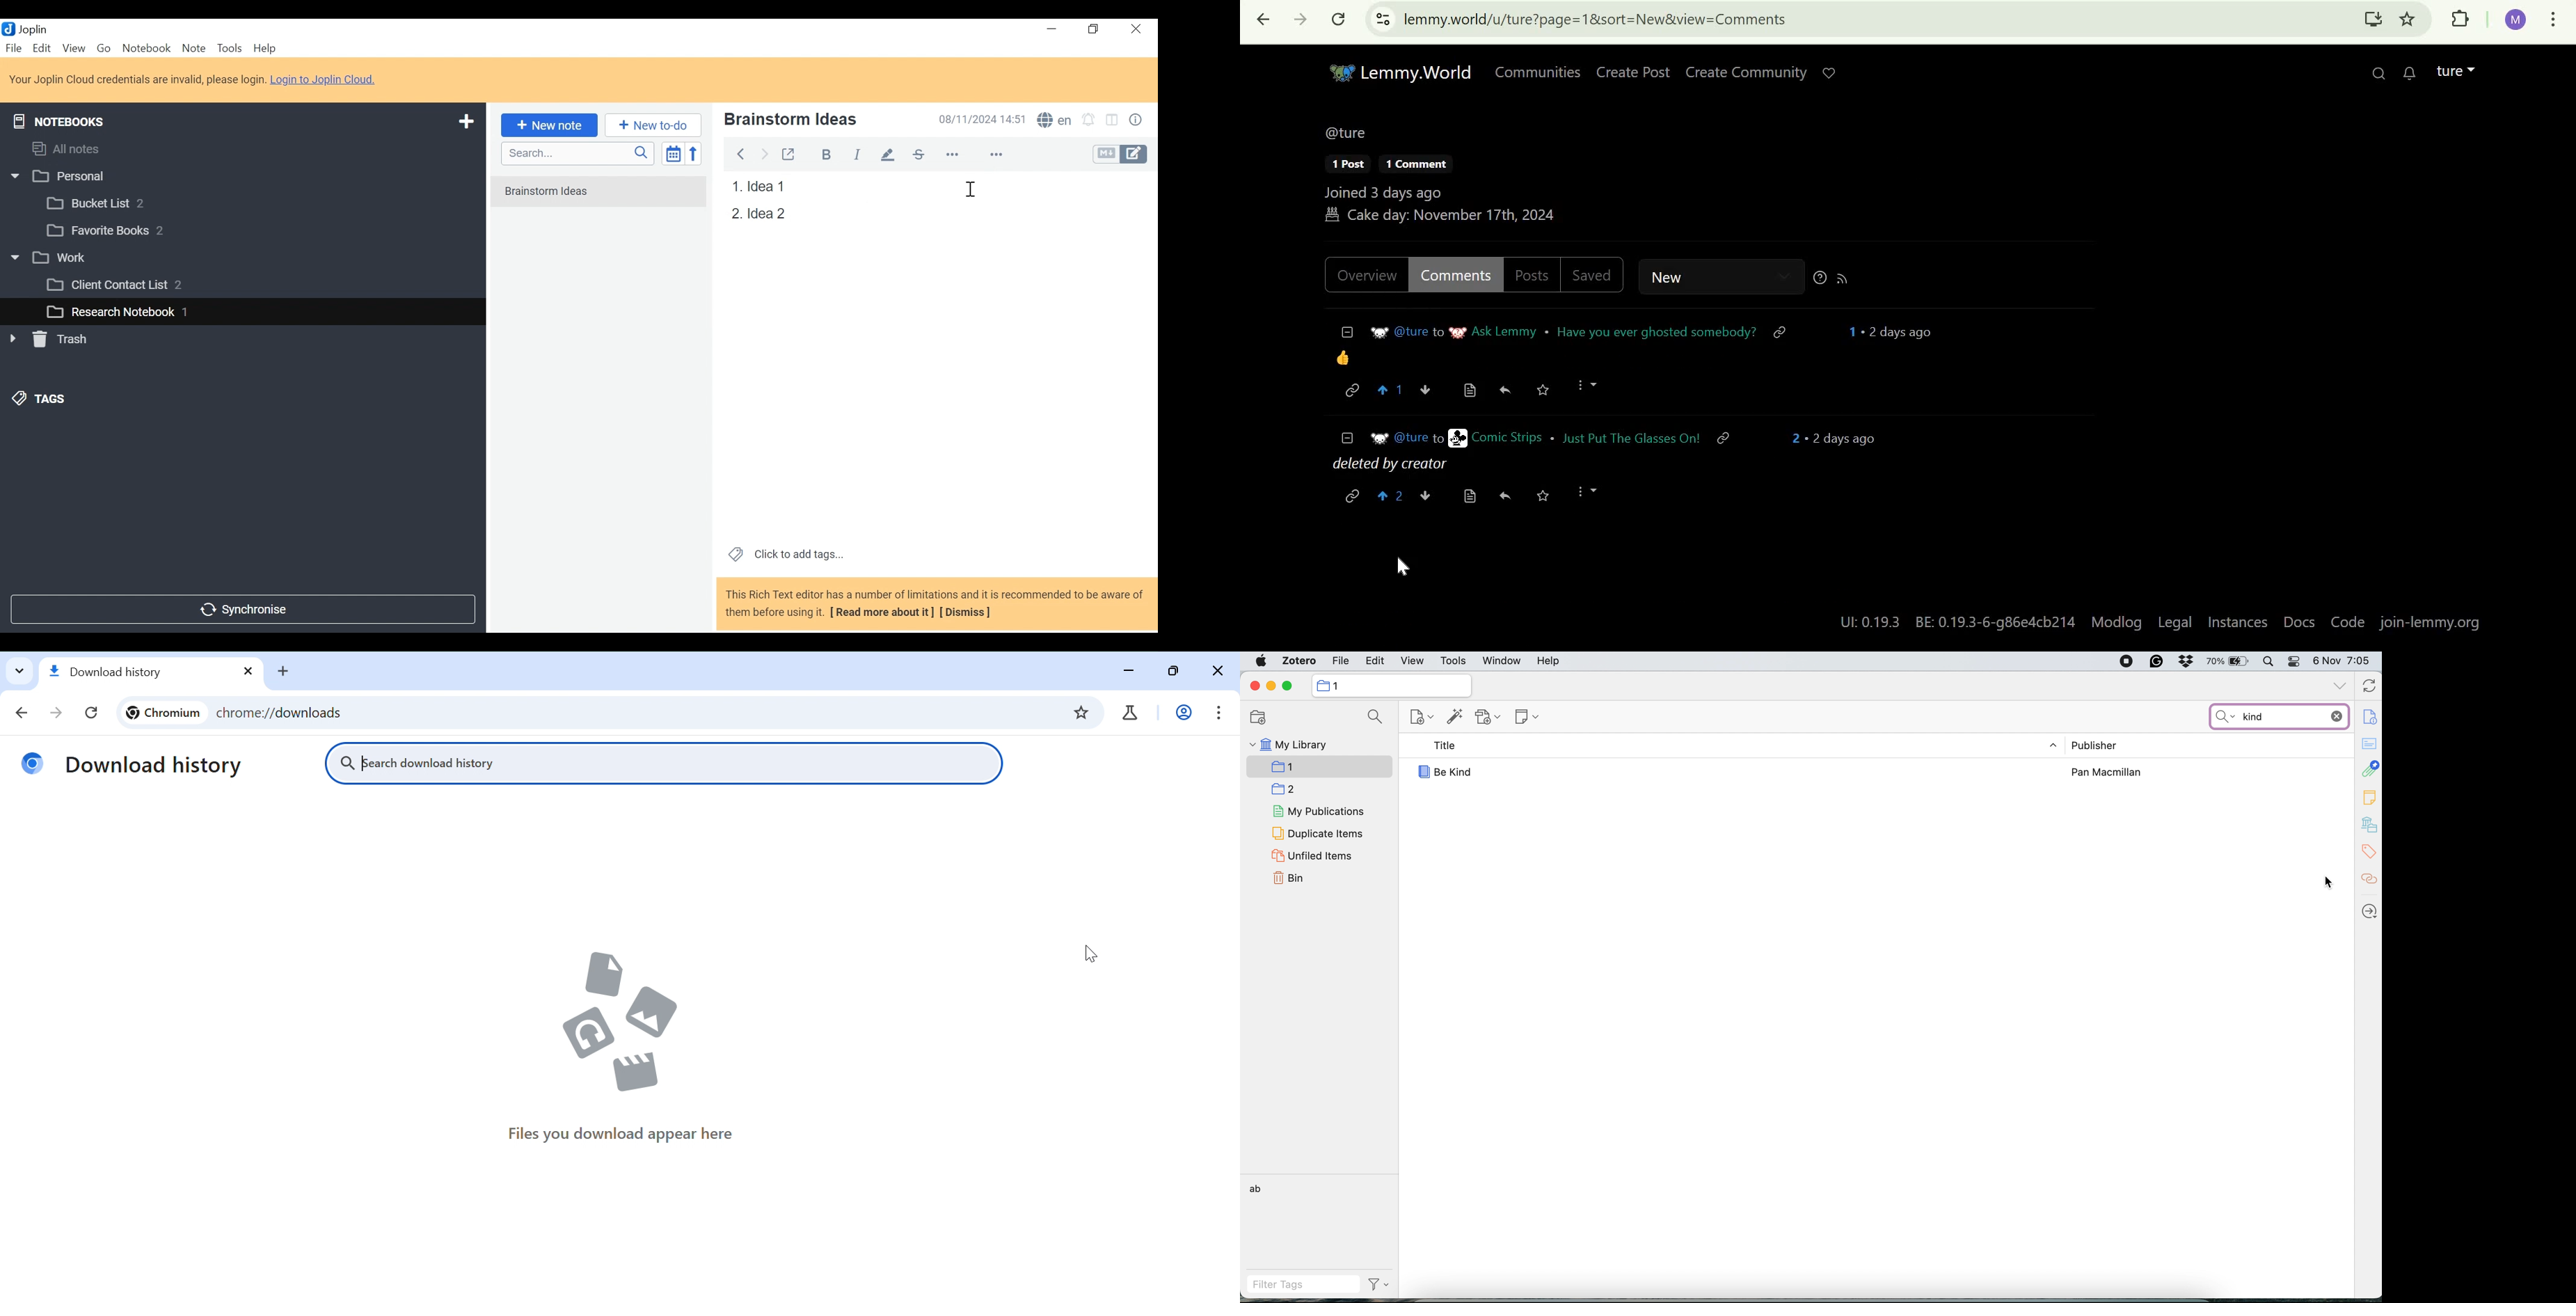  Describe the element at coordinates (1303, 1284) in the screenshot. I see `filter tags` at that location.